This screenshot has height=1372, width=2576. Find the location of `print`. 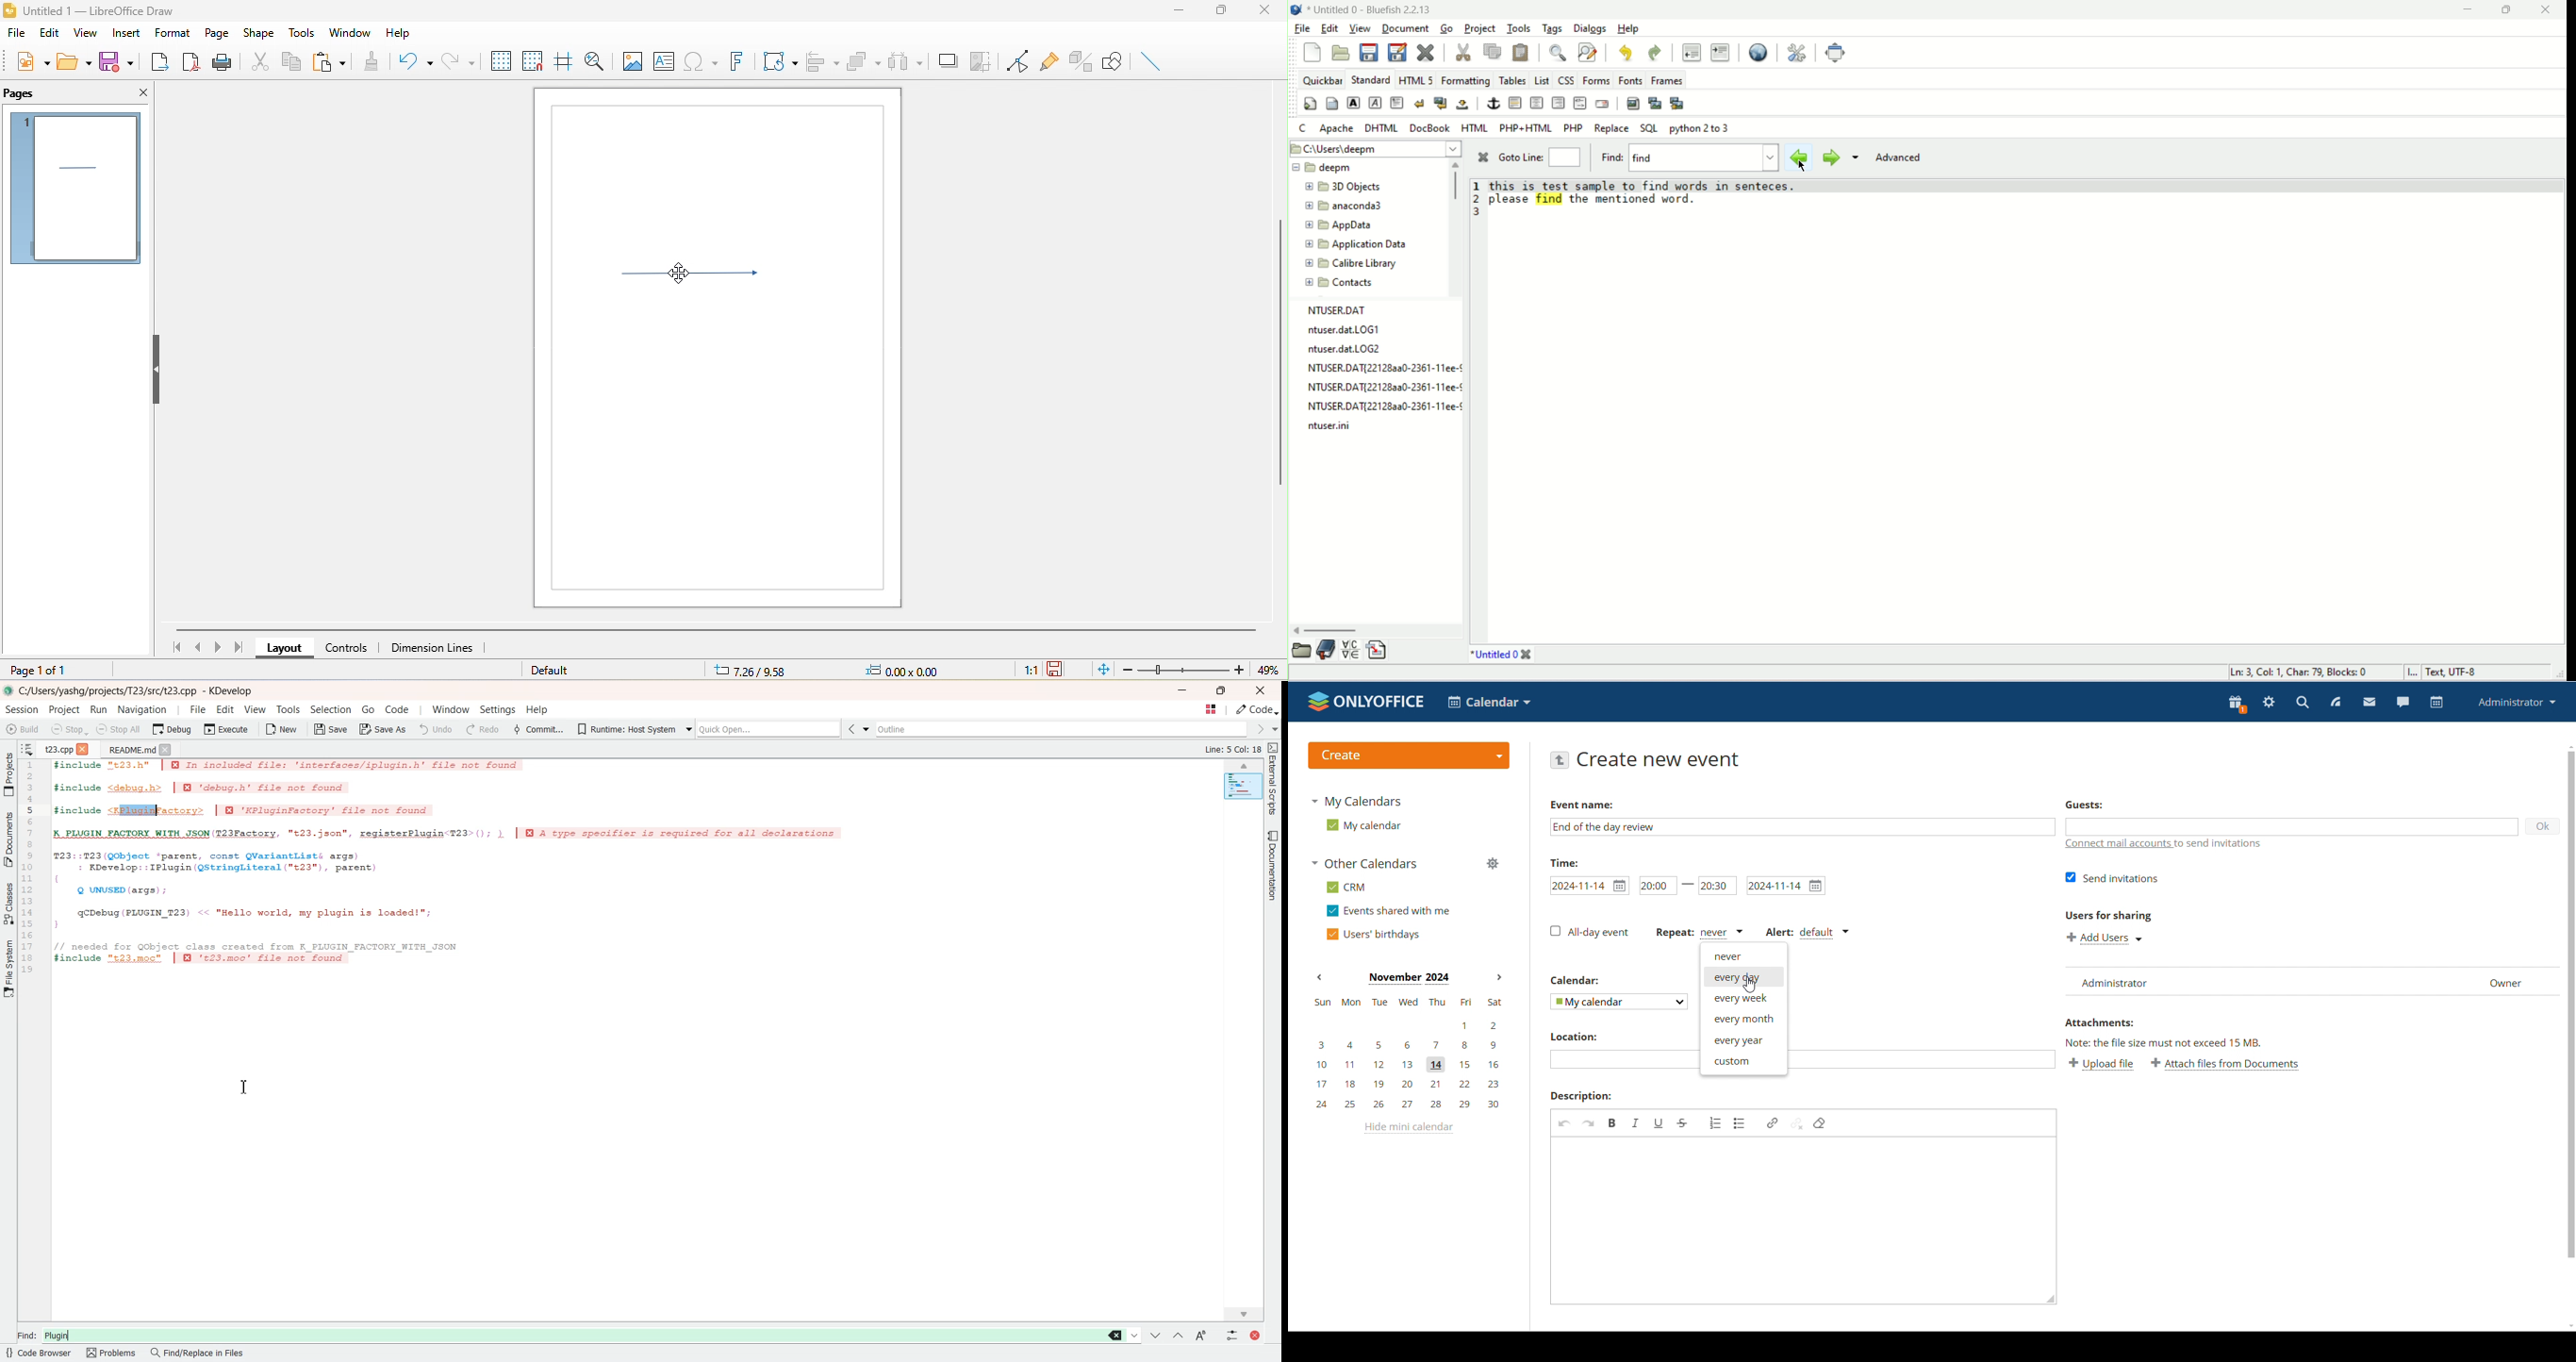

print is located at coordinates (224, 64).